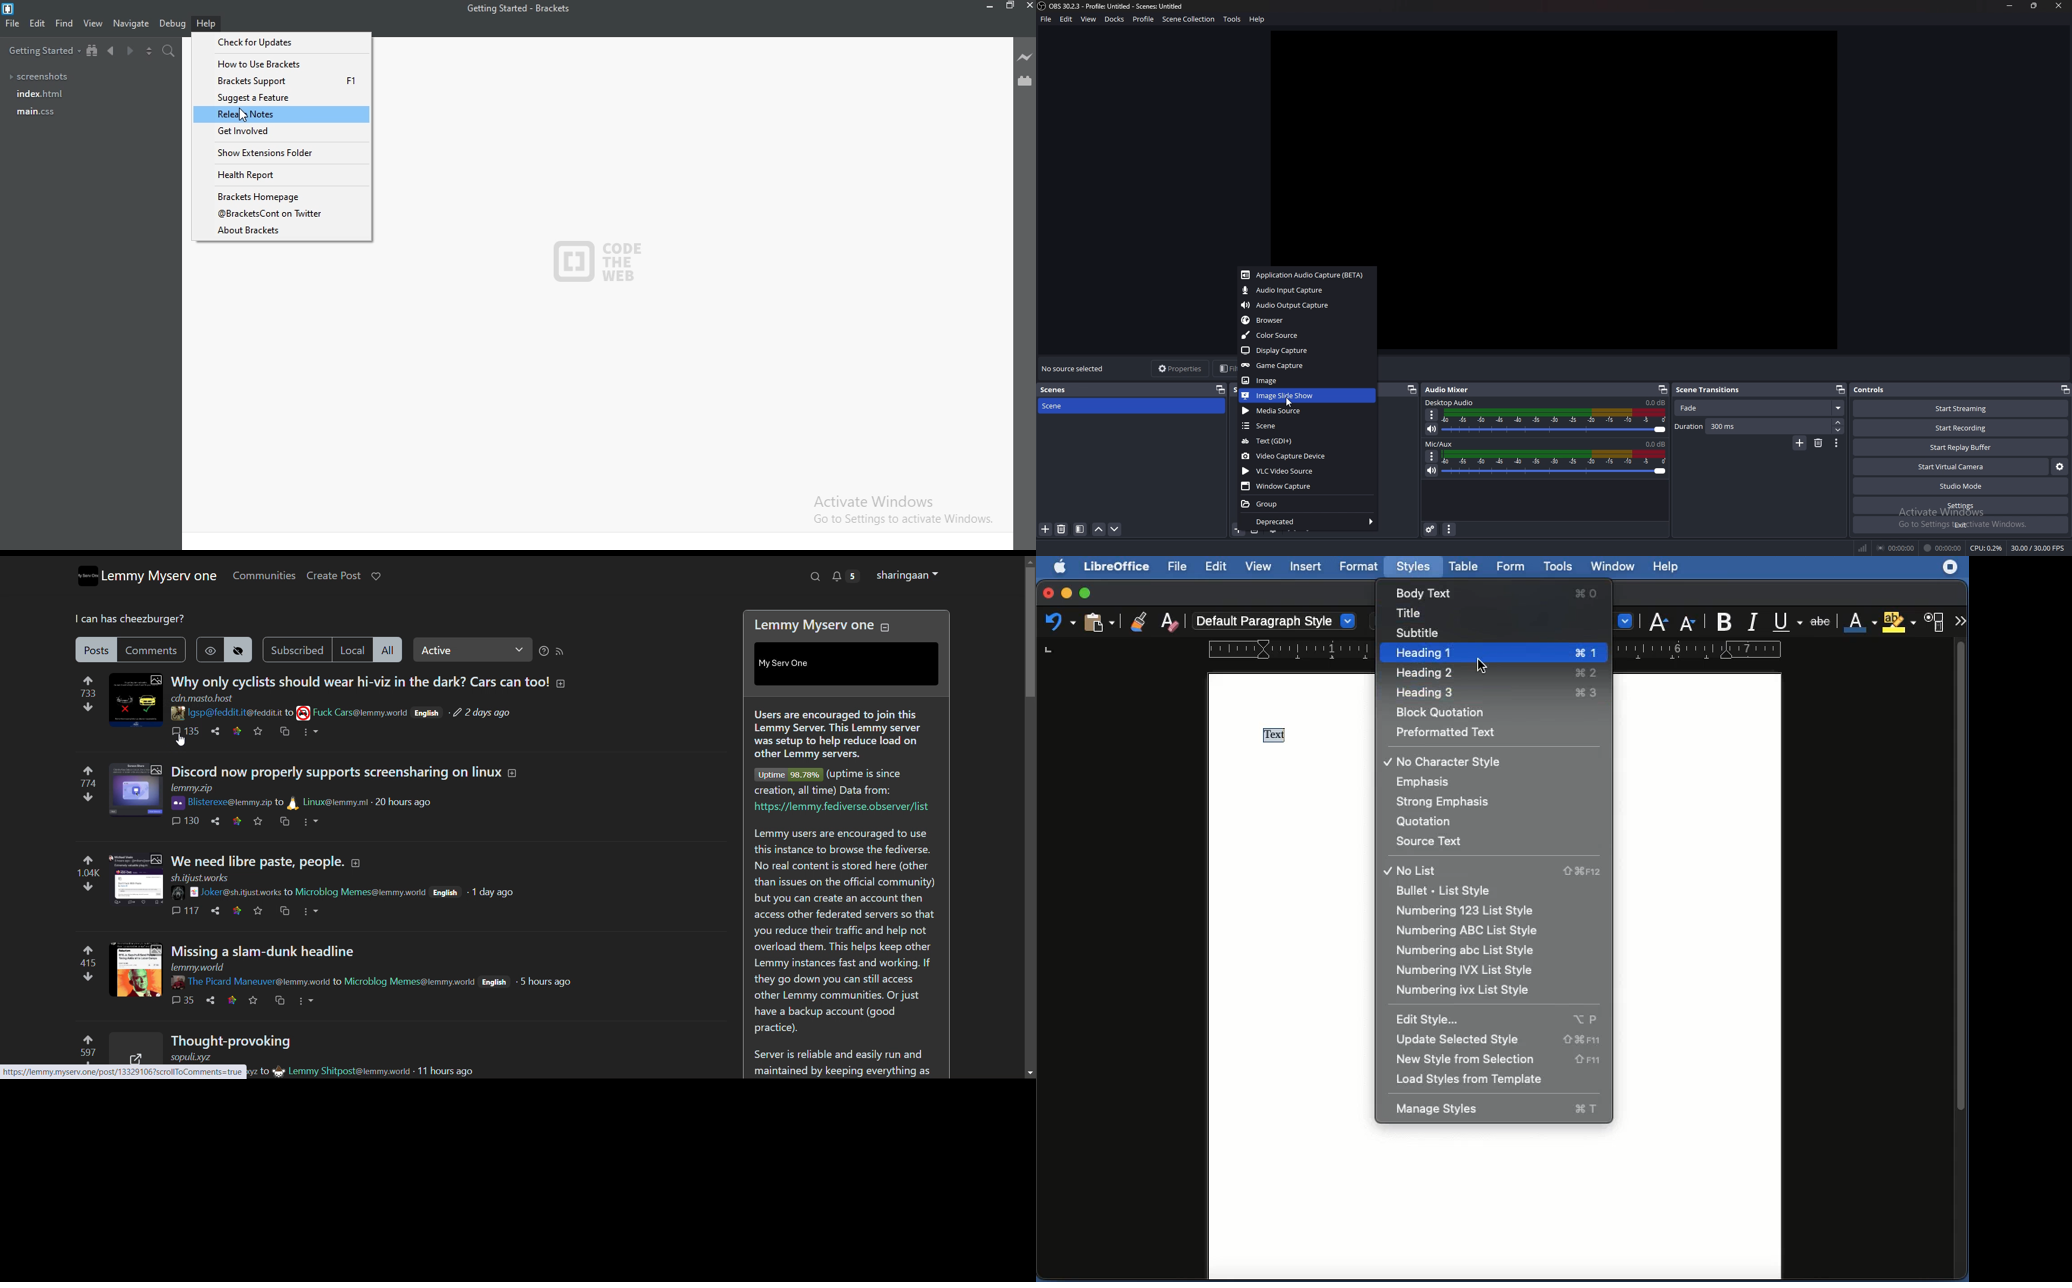 The width and height of the screenshot is (2072, 1288). I want to click on settings, so click(1960, 507).